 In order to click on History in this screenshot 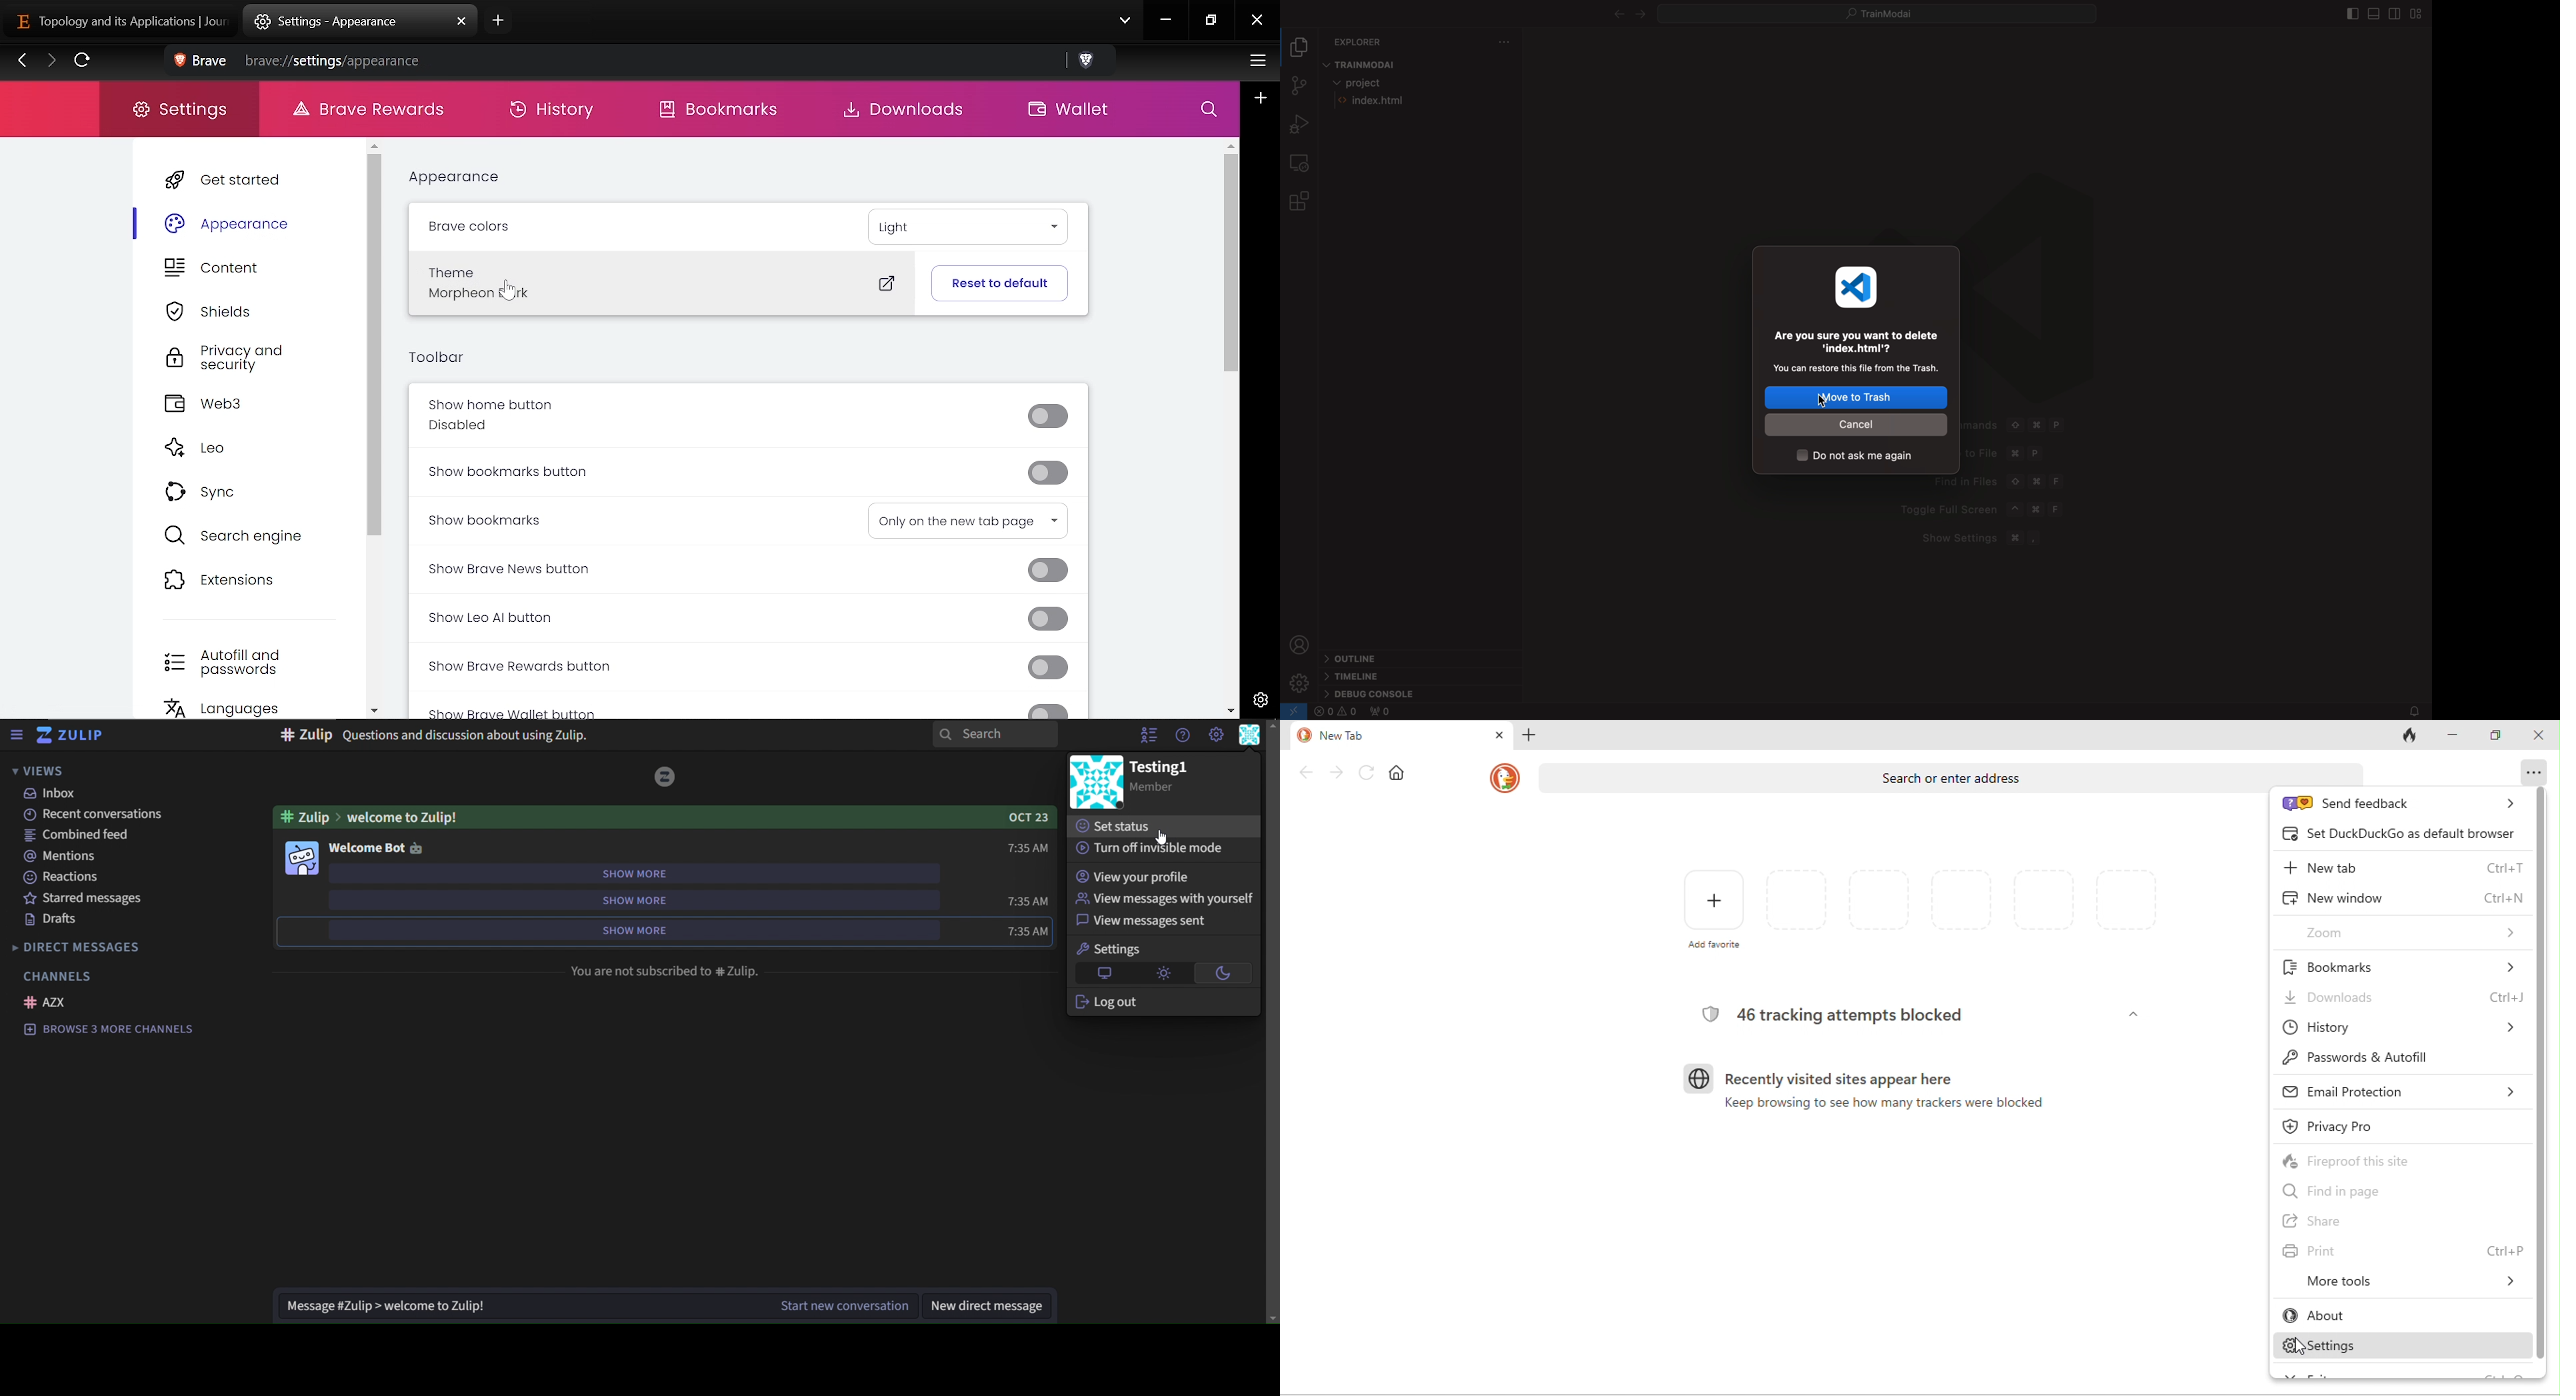, I will do `click(555, 111)`.